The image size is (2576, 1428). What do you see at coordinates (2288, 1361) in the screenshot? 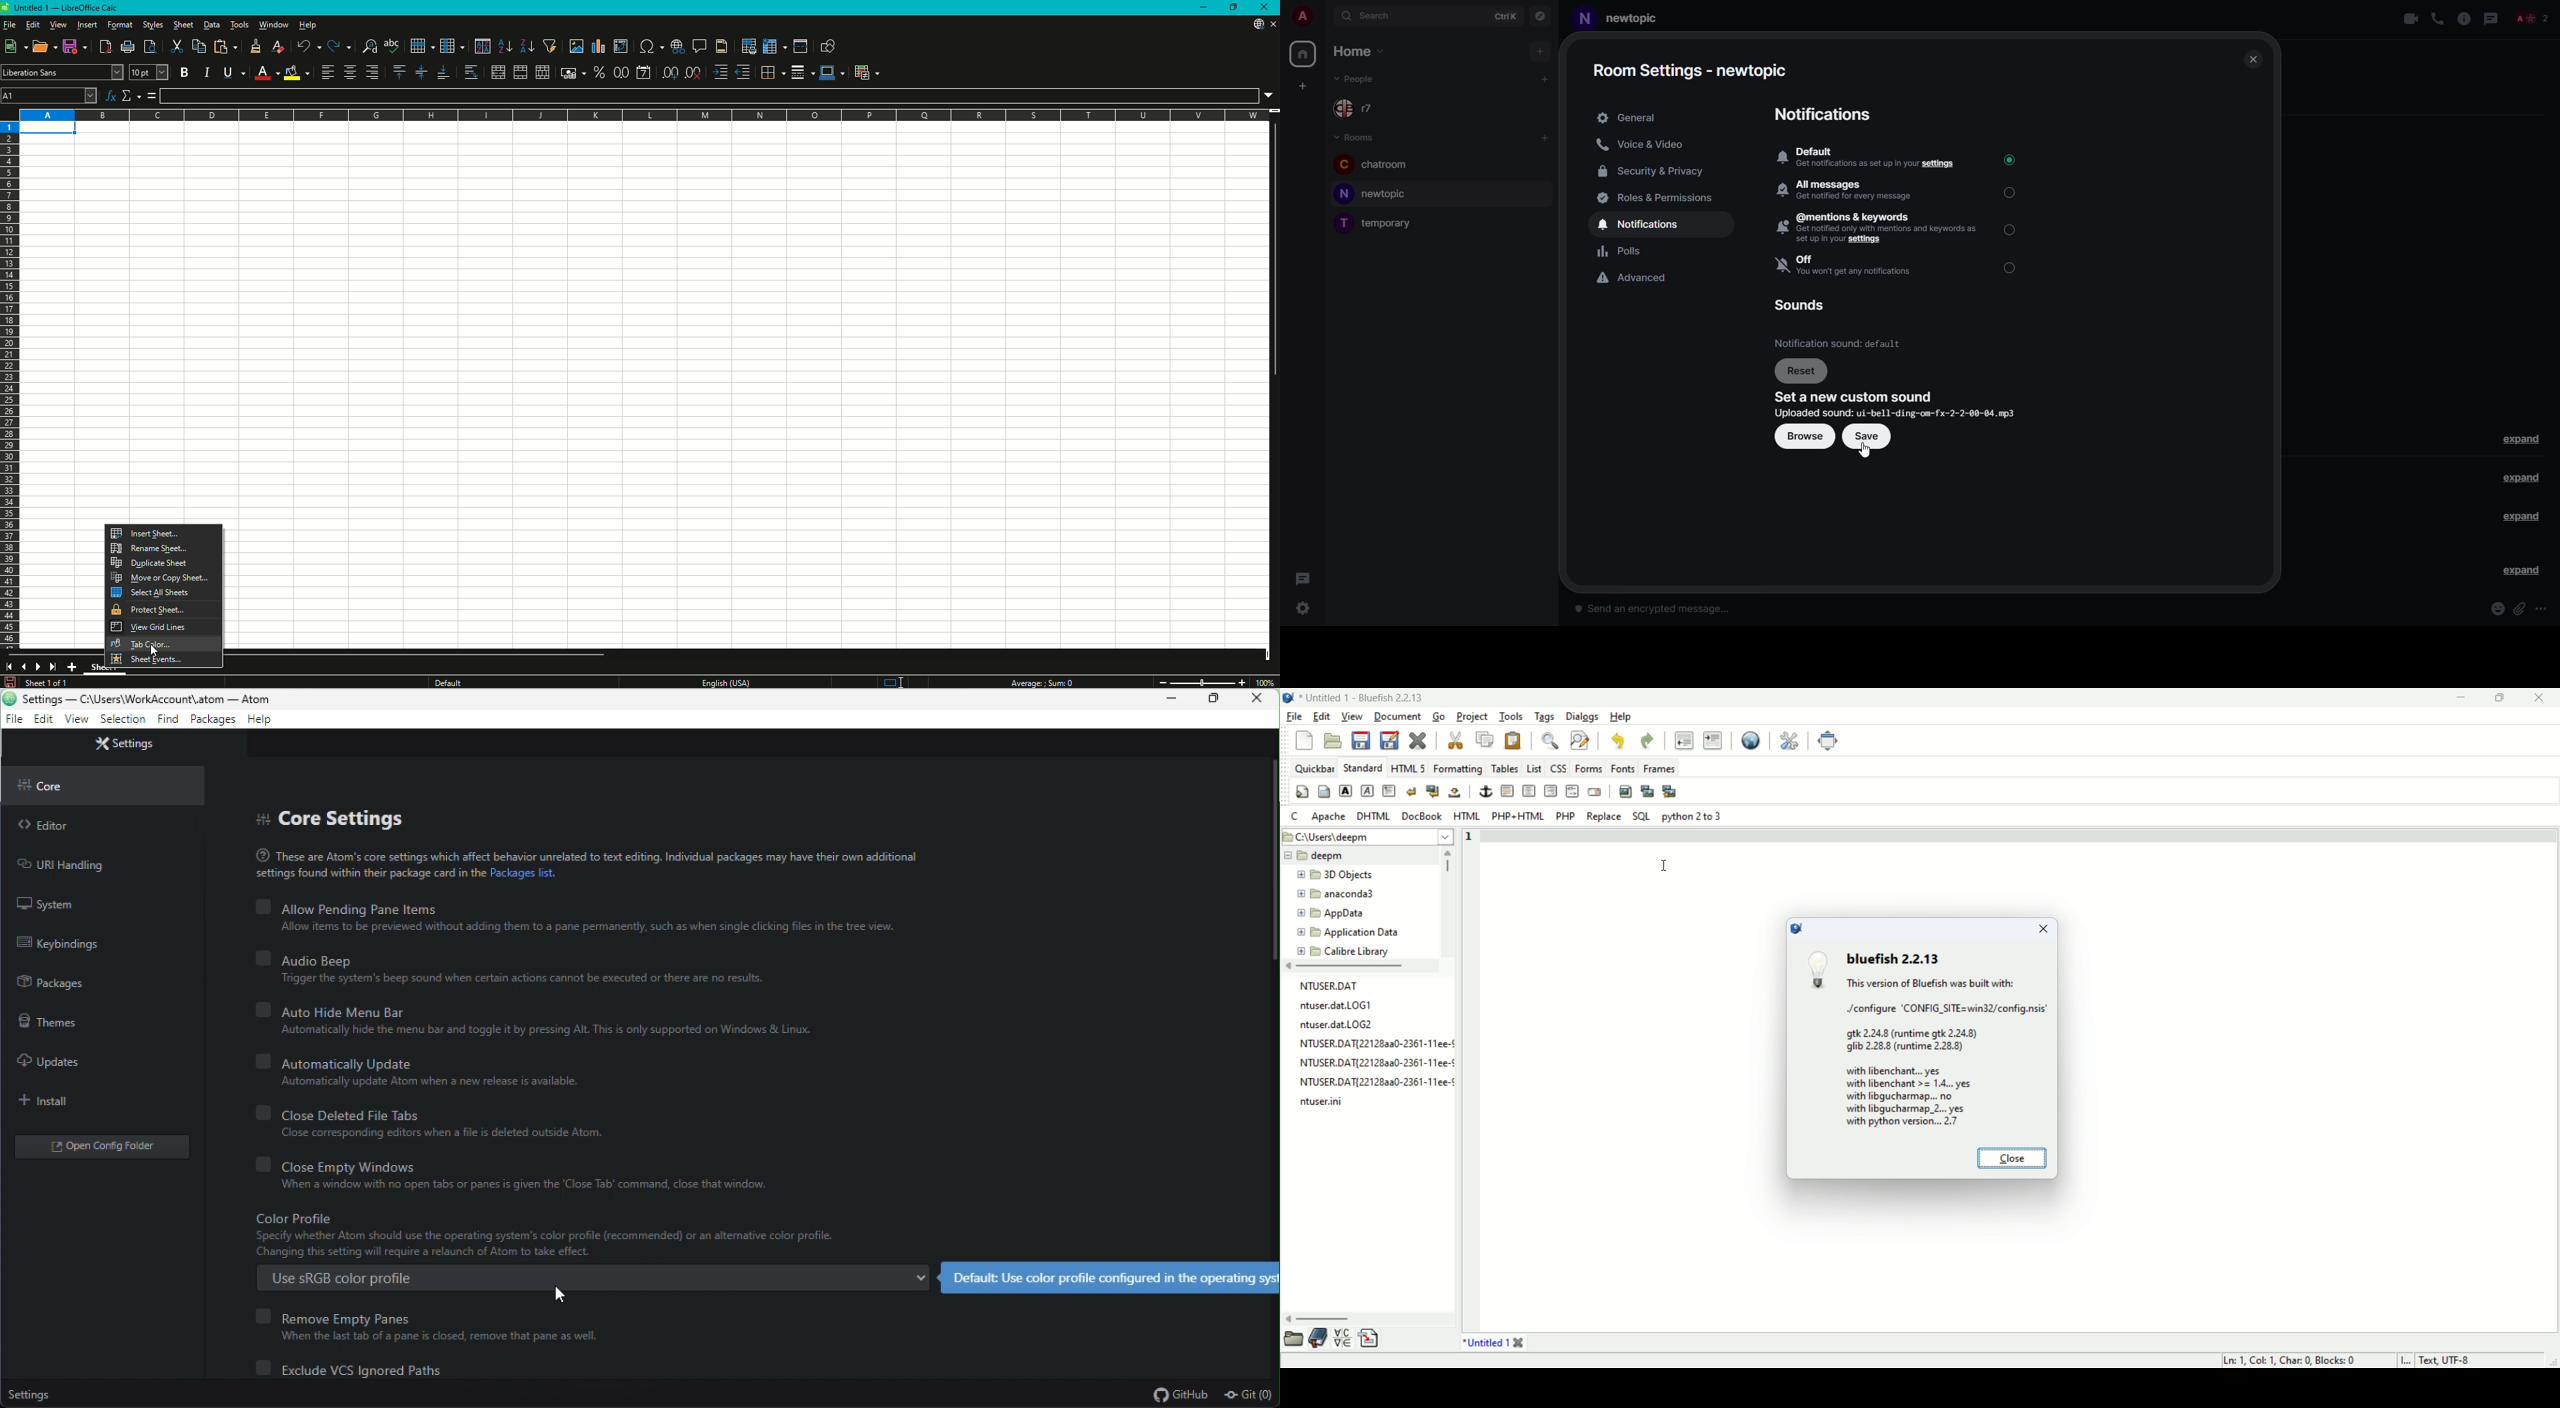
I see `cursor position` at bounding box center [2288, 1361].